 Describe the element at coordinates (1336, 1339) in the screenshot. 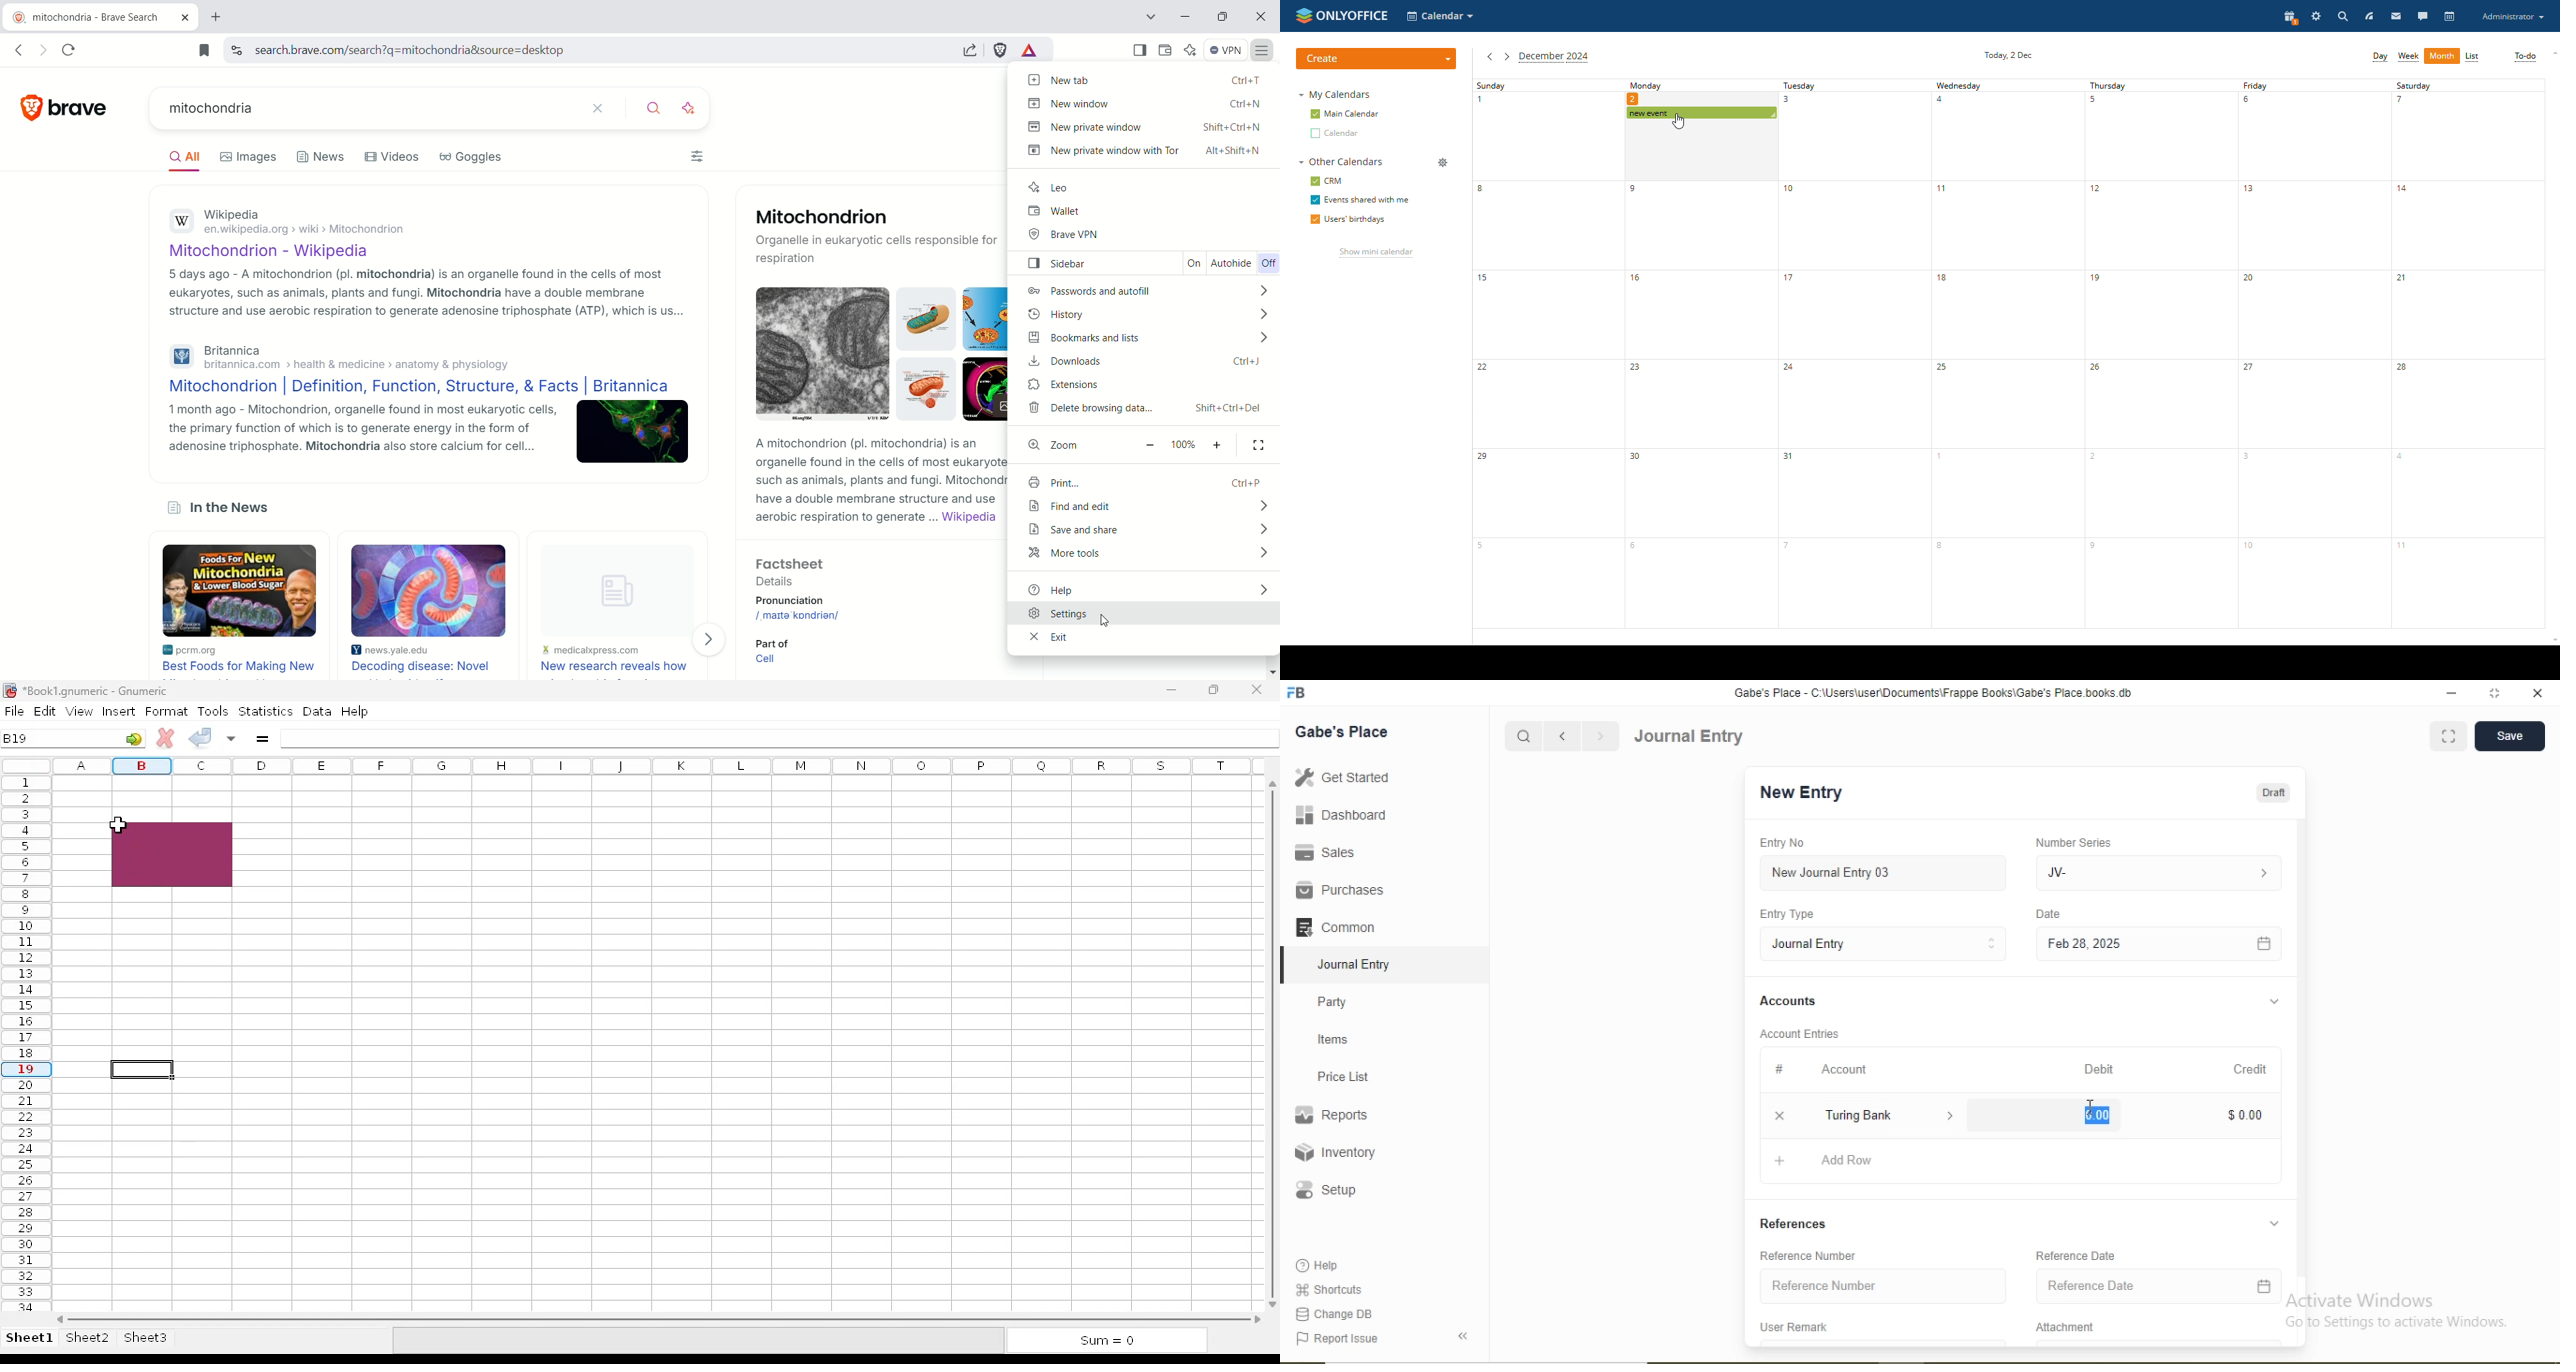

I see `Report Issue` at that location.